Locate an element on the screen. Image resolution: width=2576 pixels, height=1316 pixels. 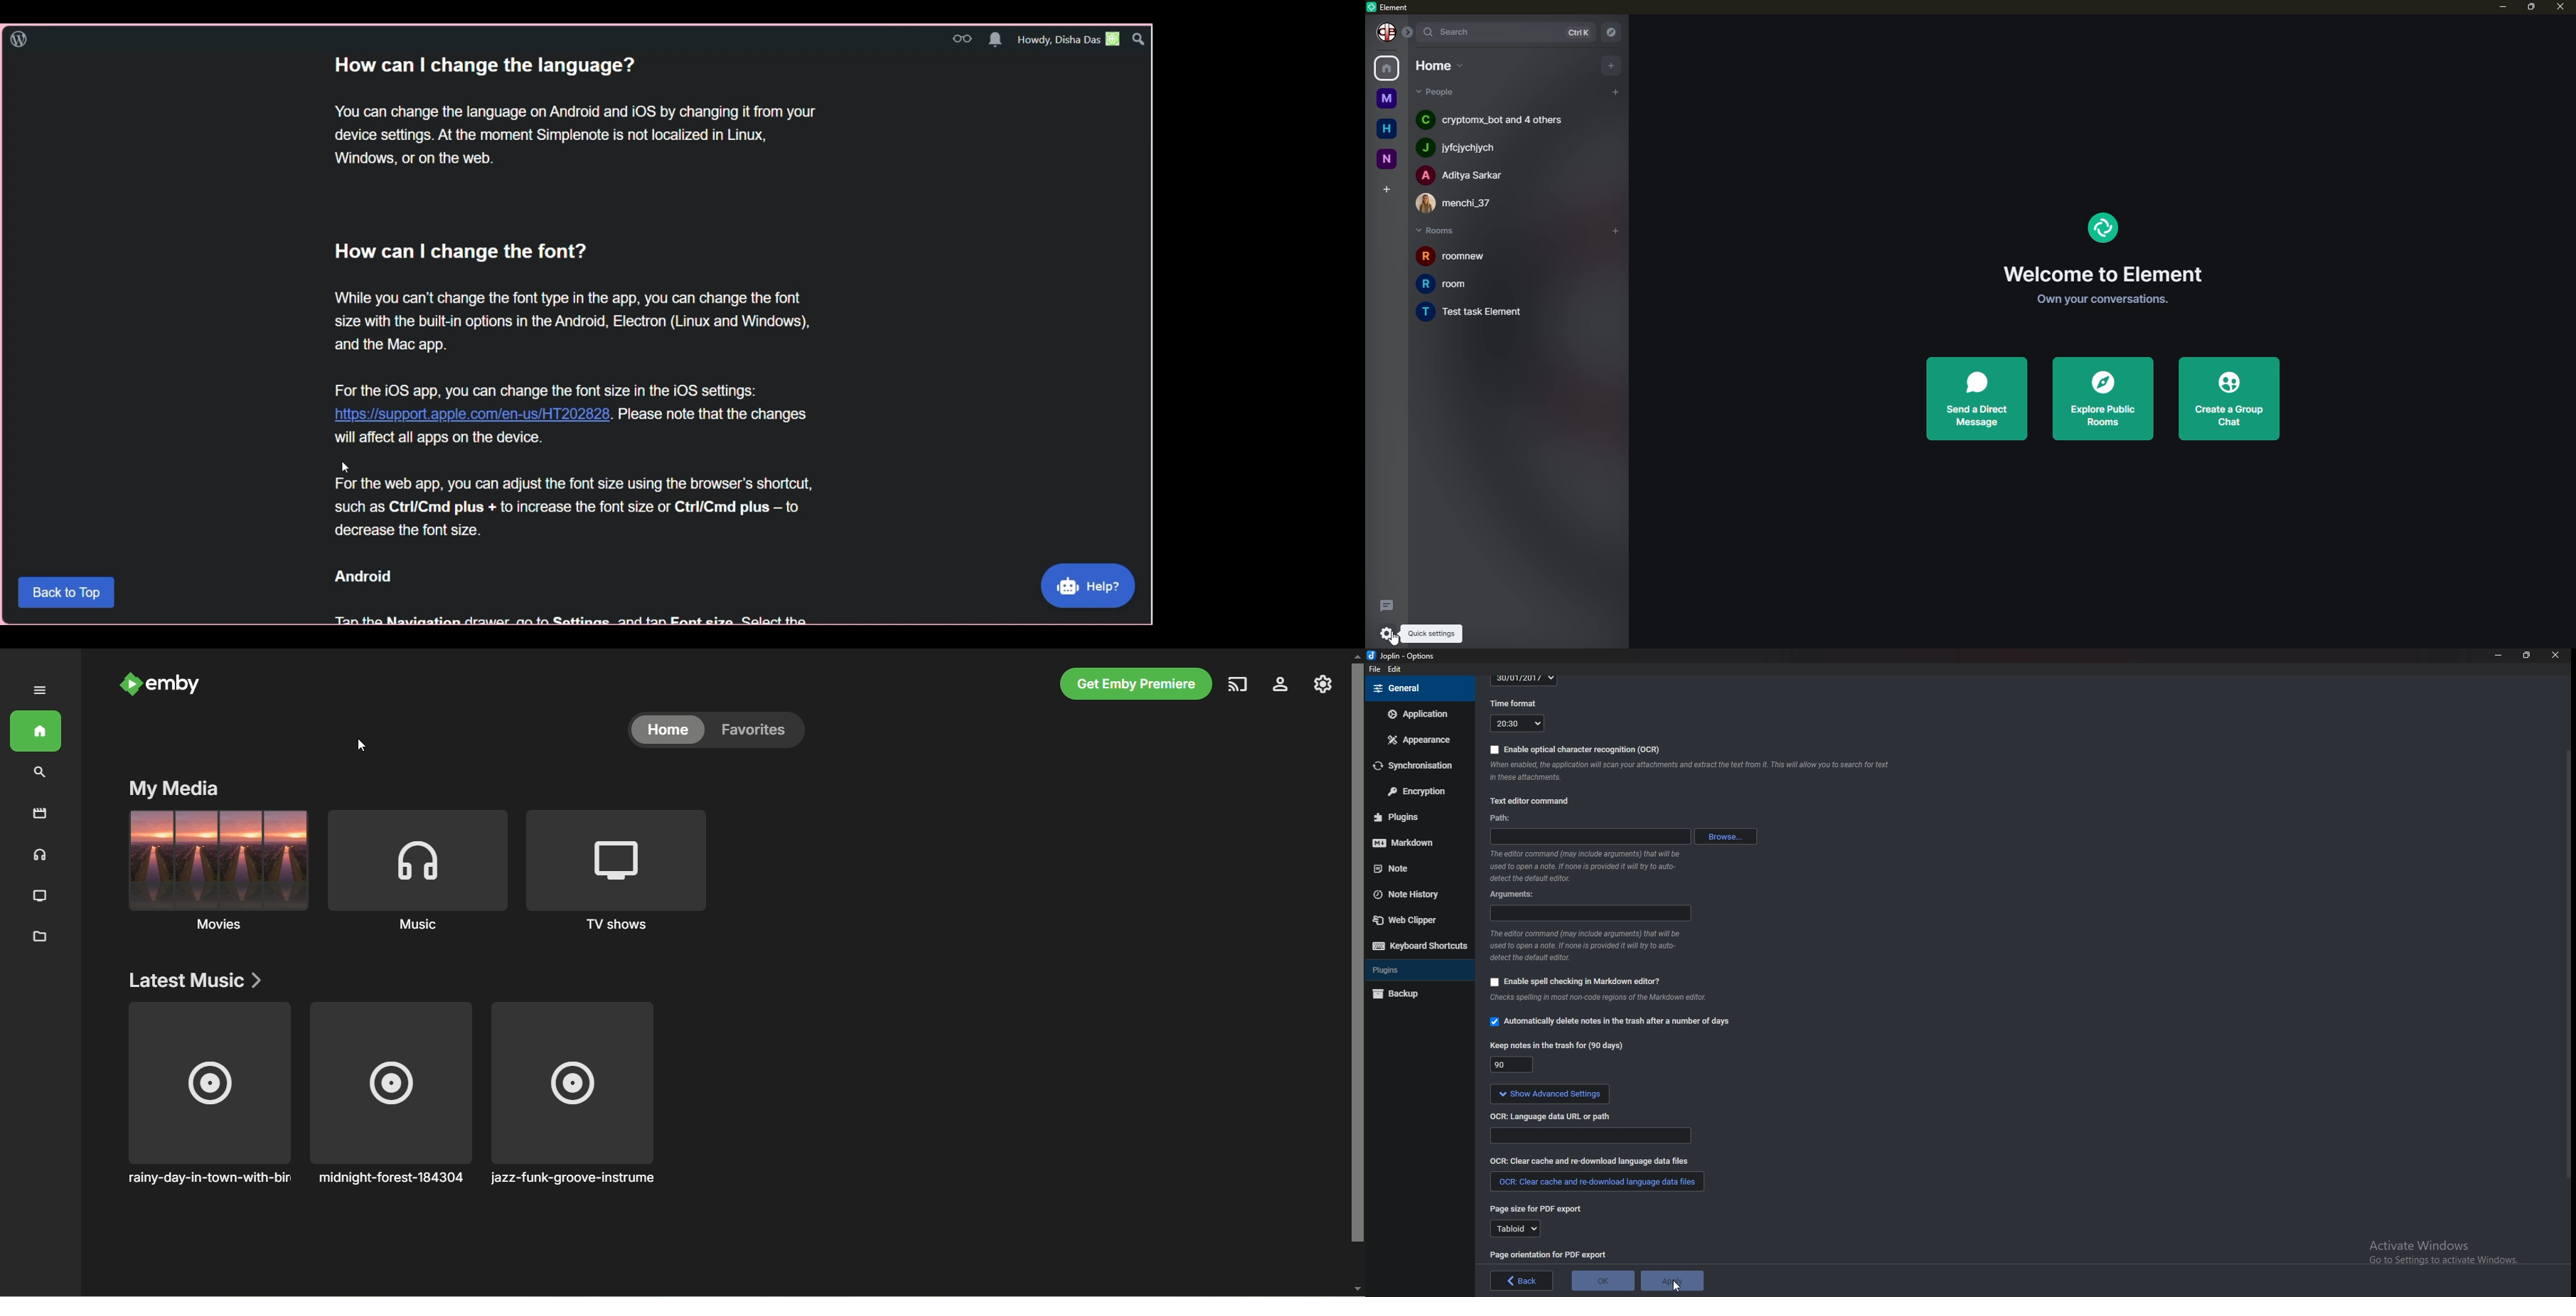
File is located at coordinates (1376, 669).